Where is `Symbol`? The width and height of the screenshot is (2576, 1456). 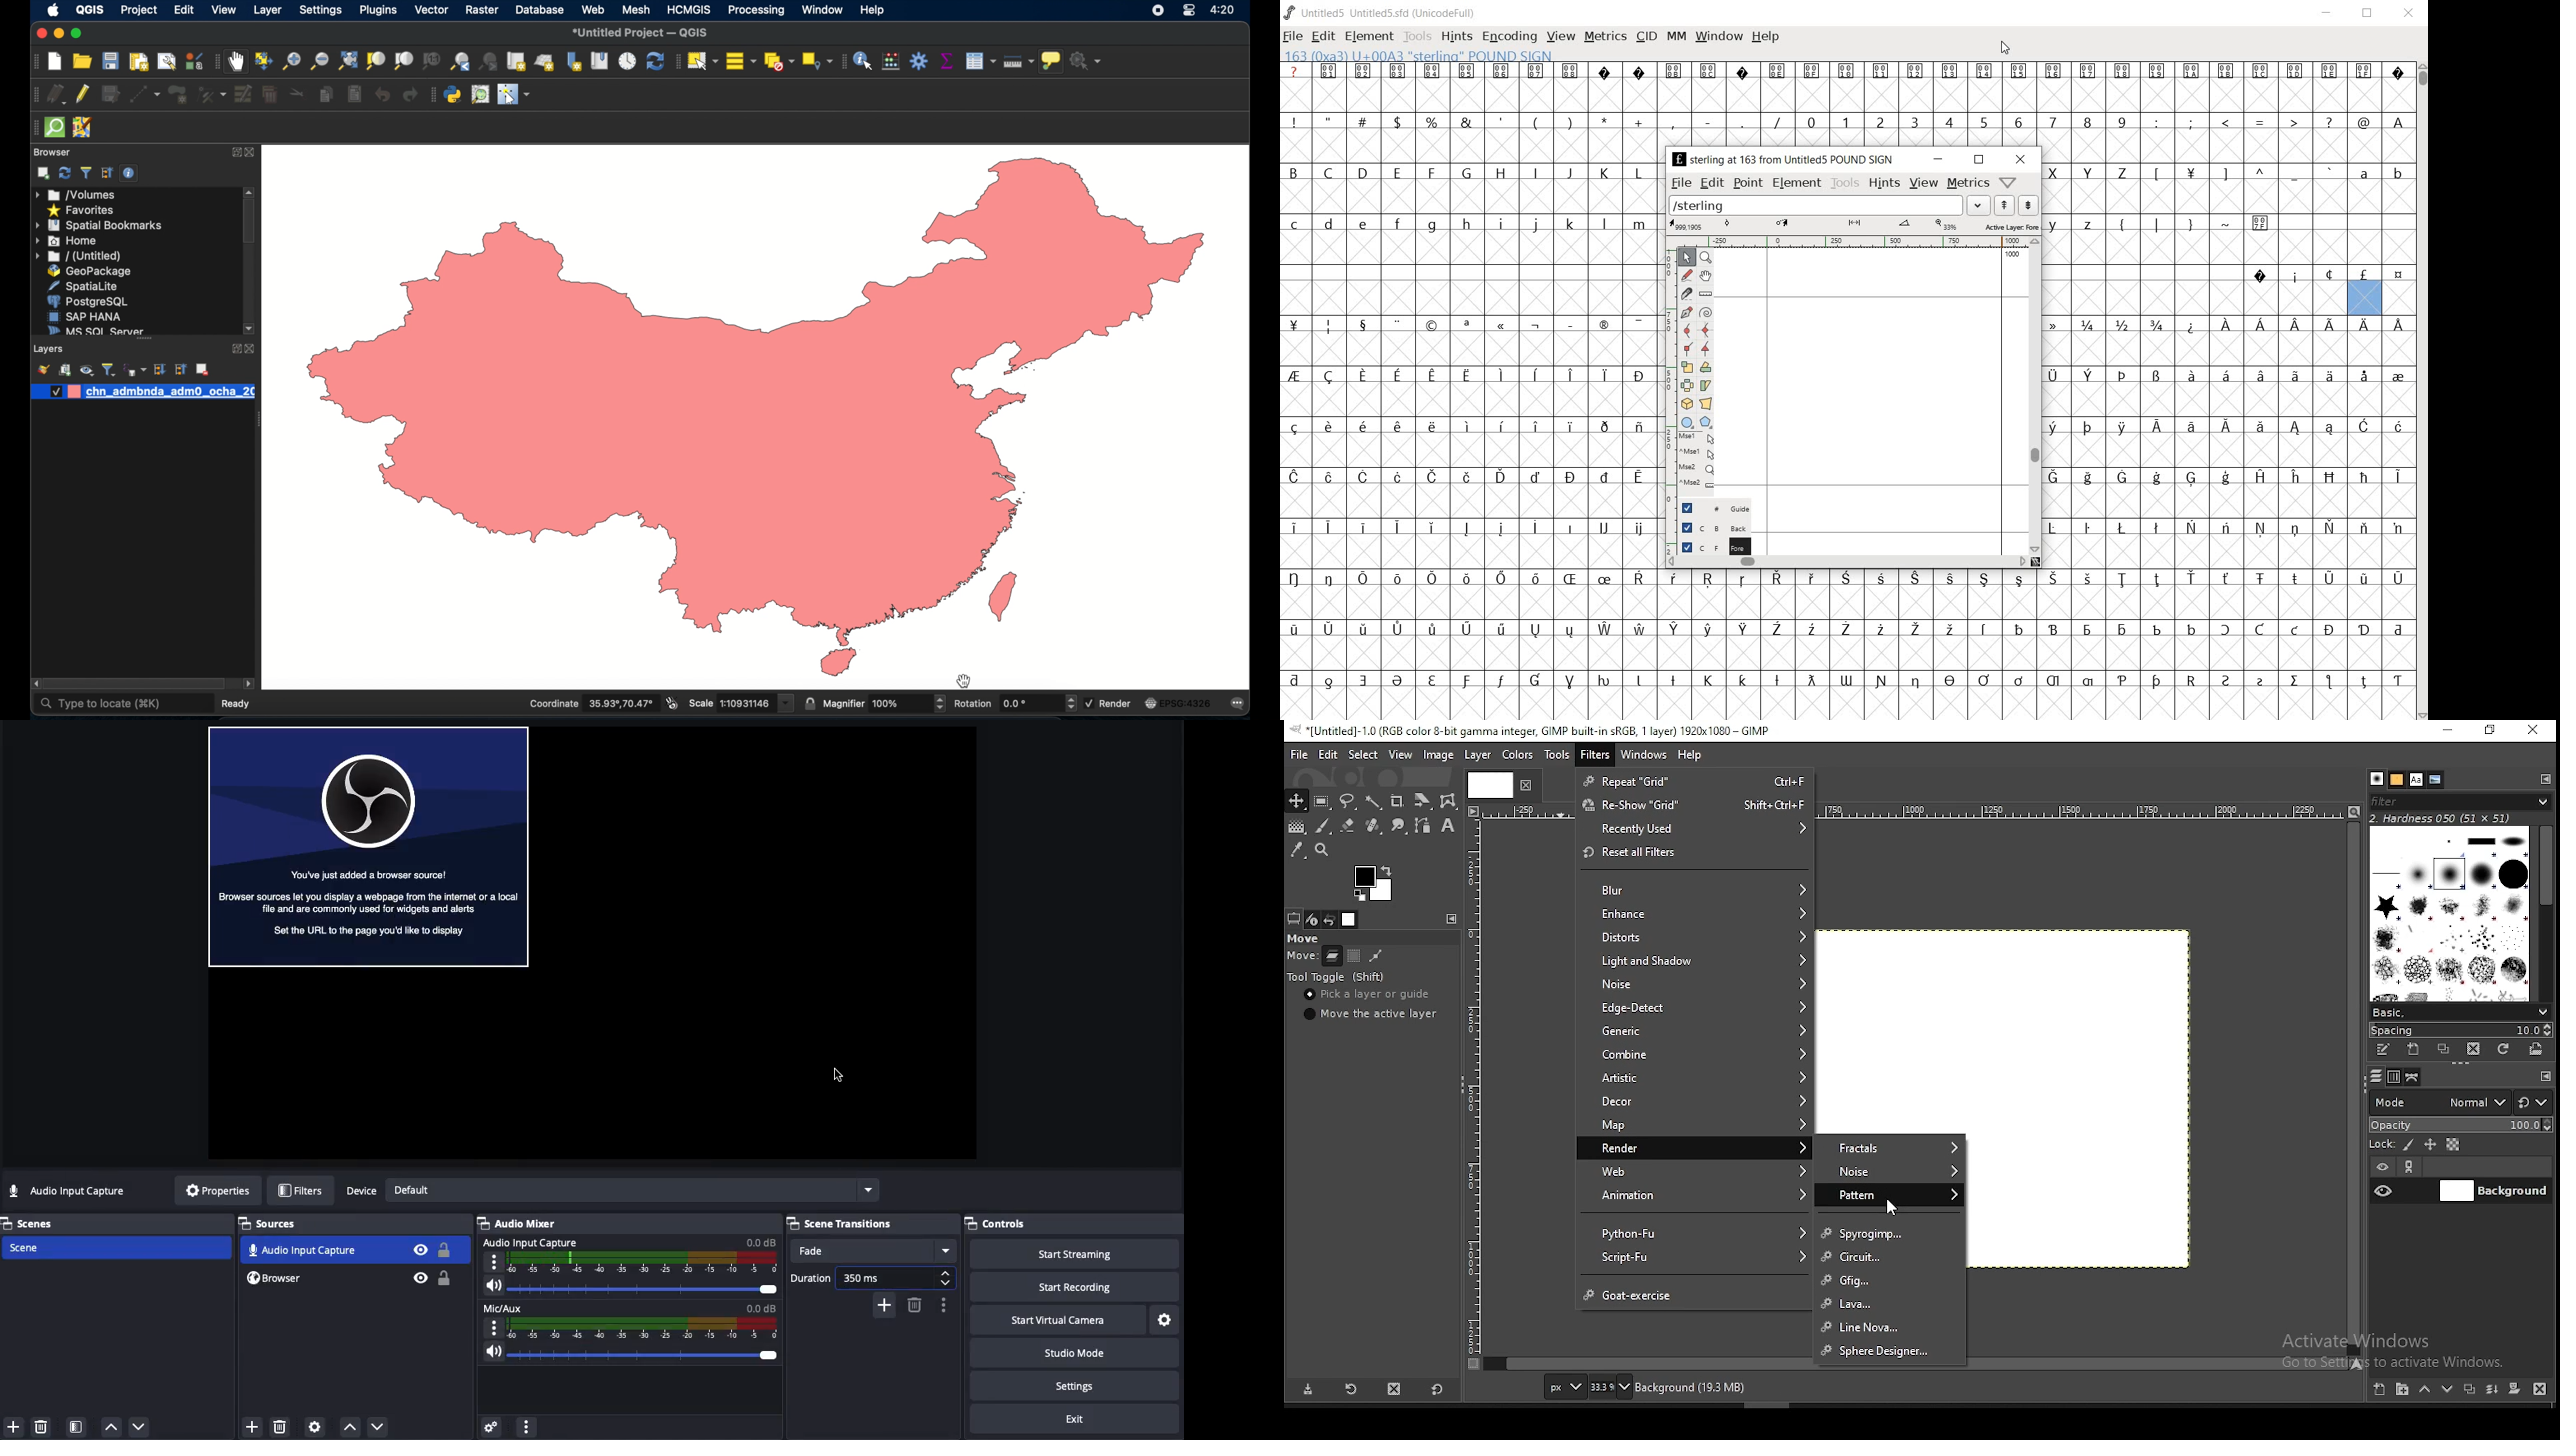
Symbol is located at coordinates (2397, 275).